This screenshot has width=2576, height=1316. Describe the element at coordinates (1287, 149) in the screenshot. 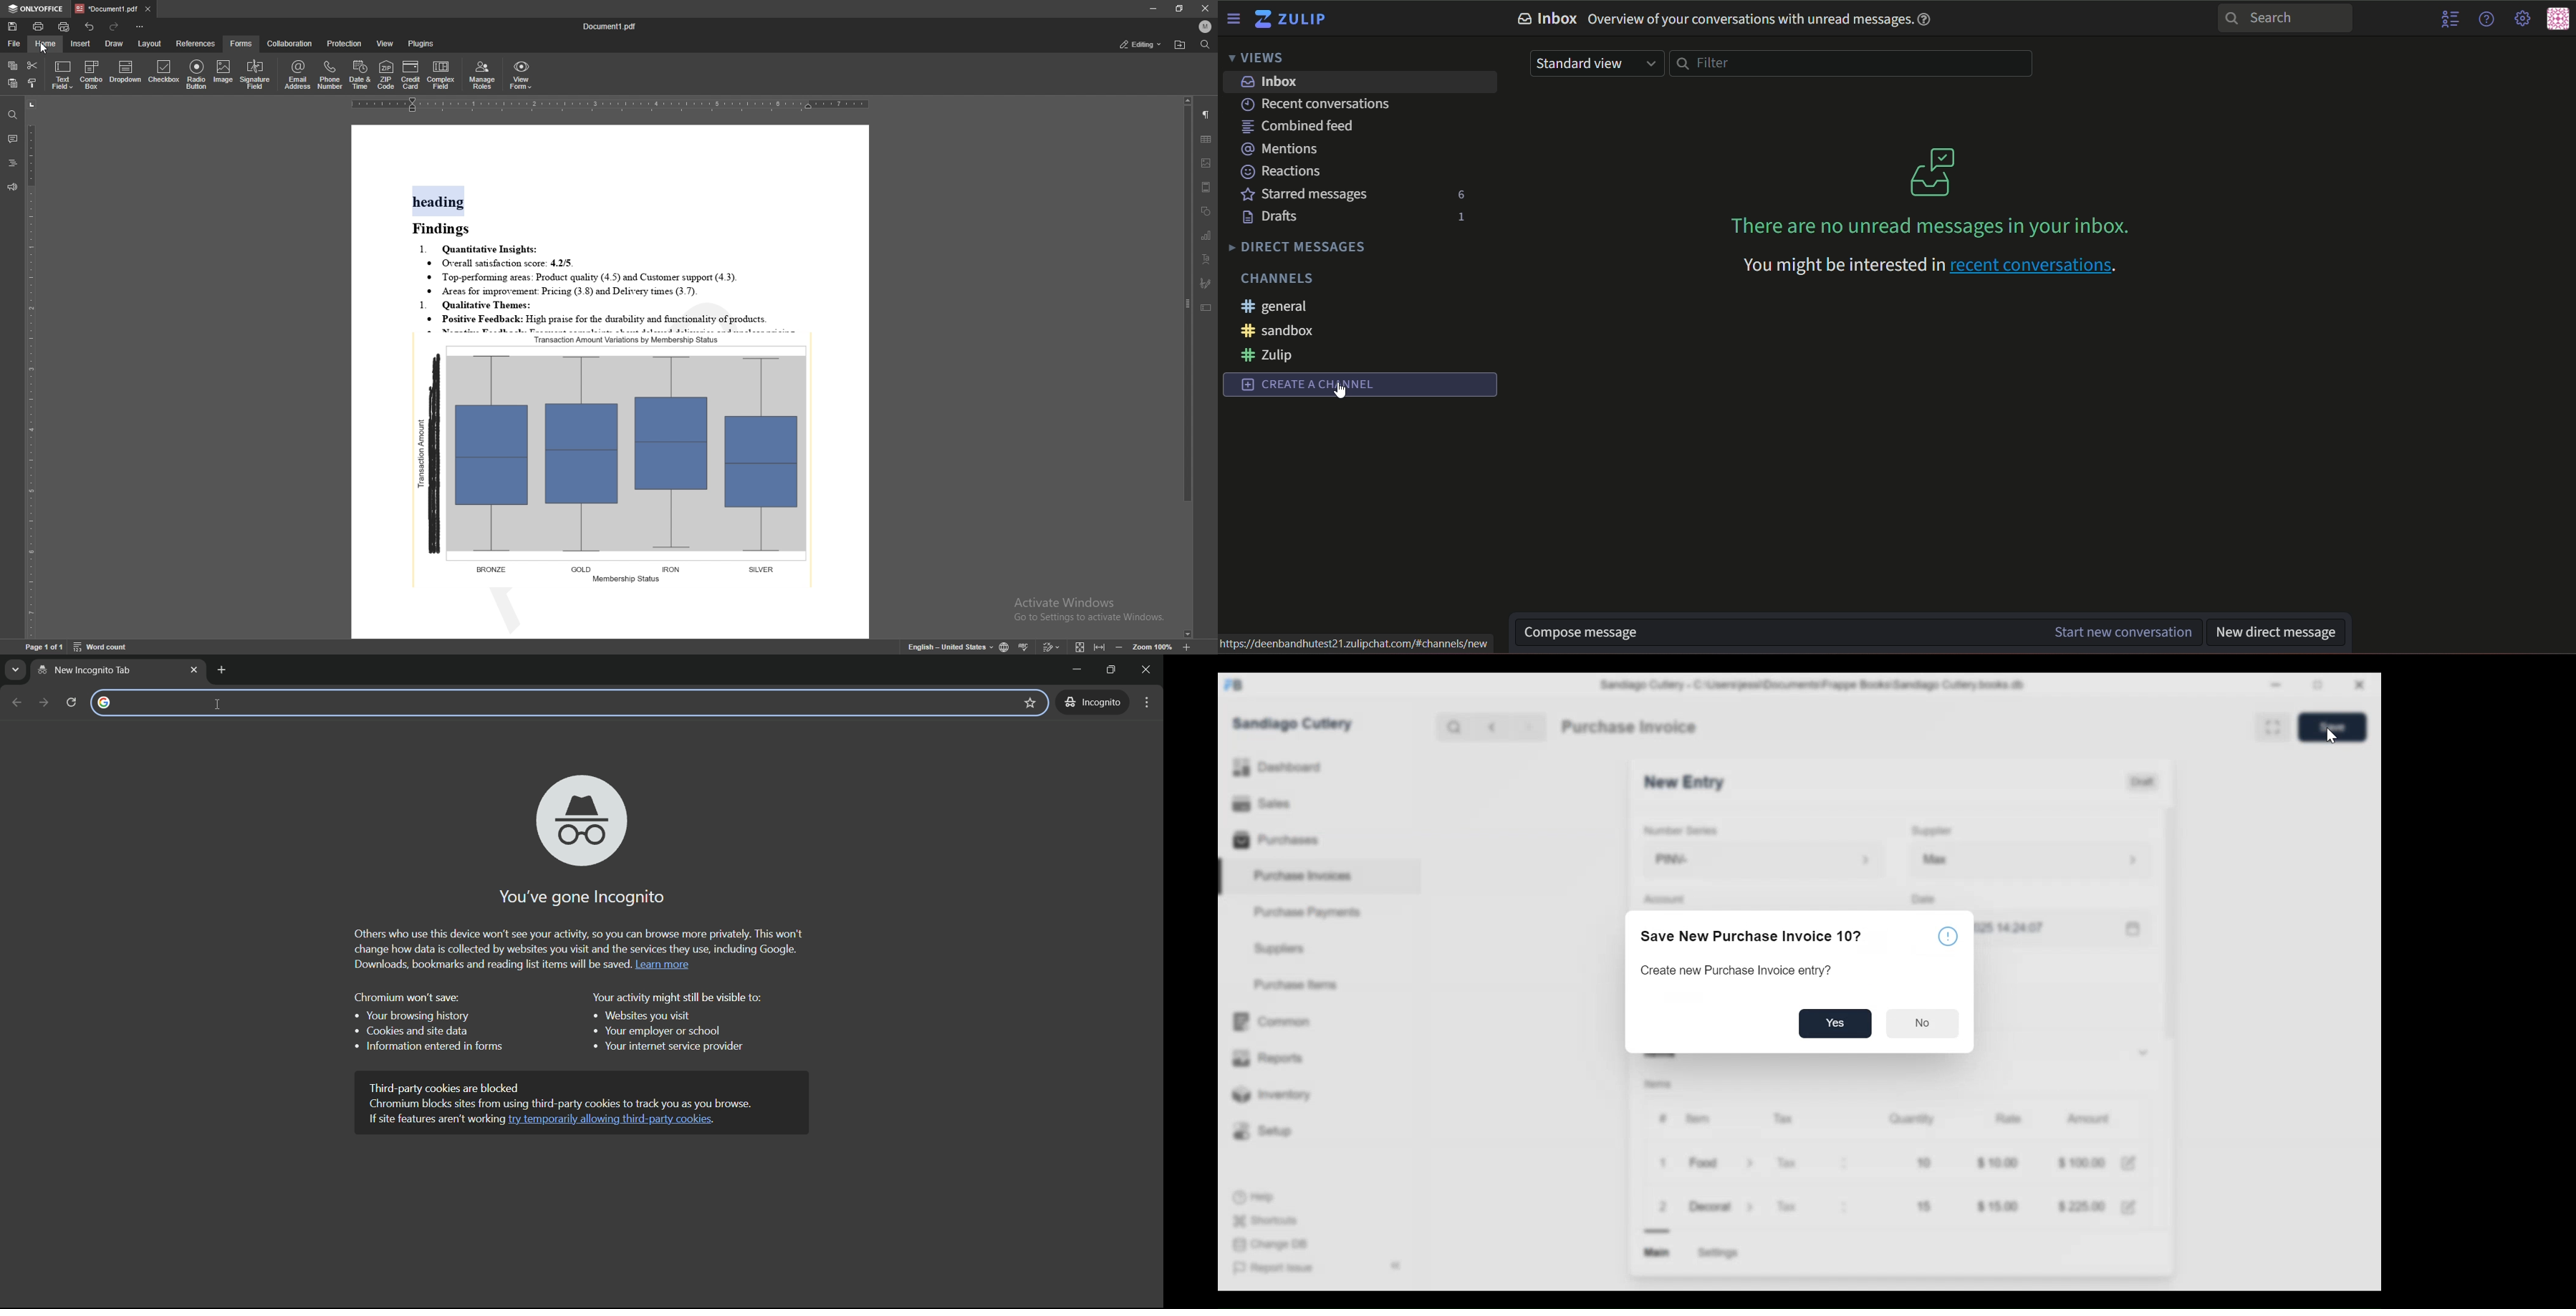

I see `mentions` at that location.